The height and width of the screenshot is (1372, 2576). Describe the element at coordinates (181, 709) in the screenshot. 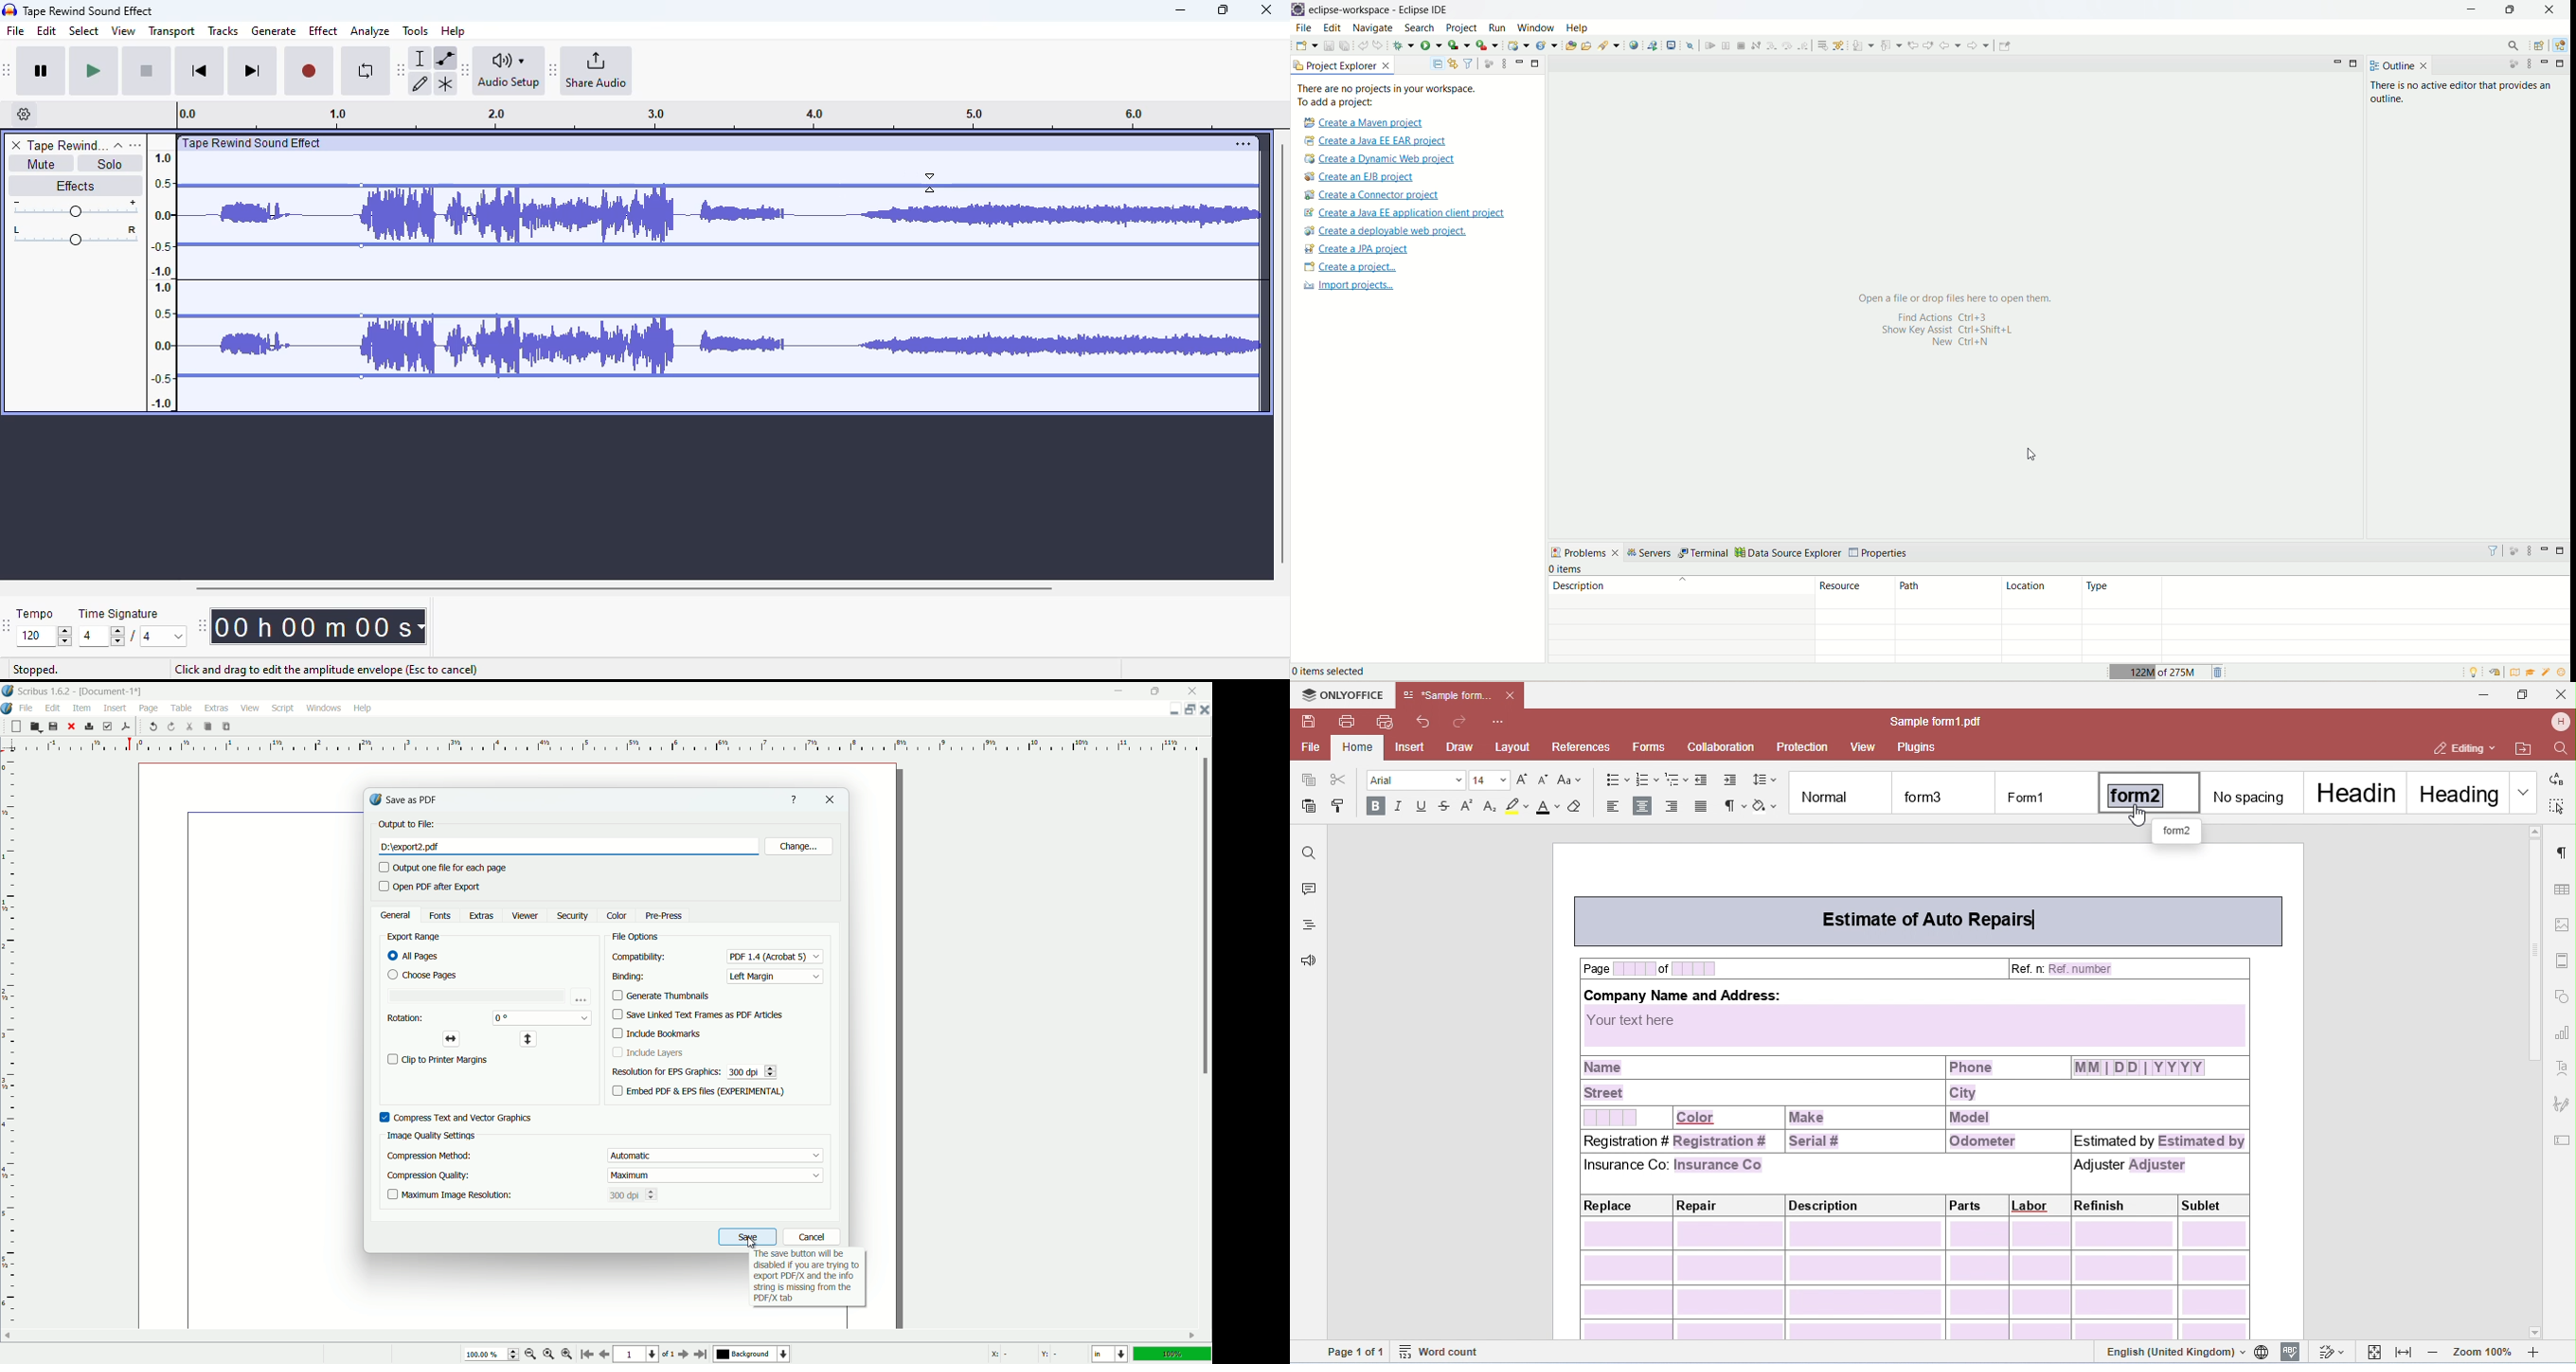

I see `table menu` at that location.